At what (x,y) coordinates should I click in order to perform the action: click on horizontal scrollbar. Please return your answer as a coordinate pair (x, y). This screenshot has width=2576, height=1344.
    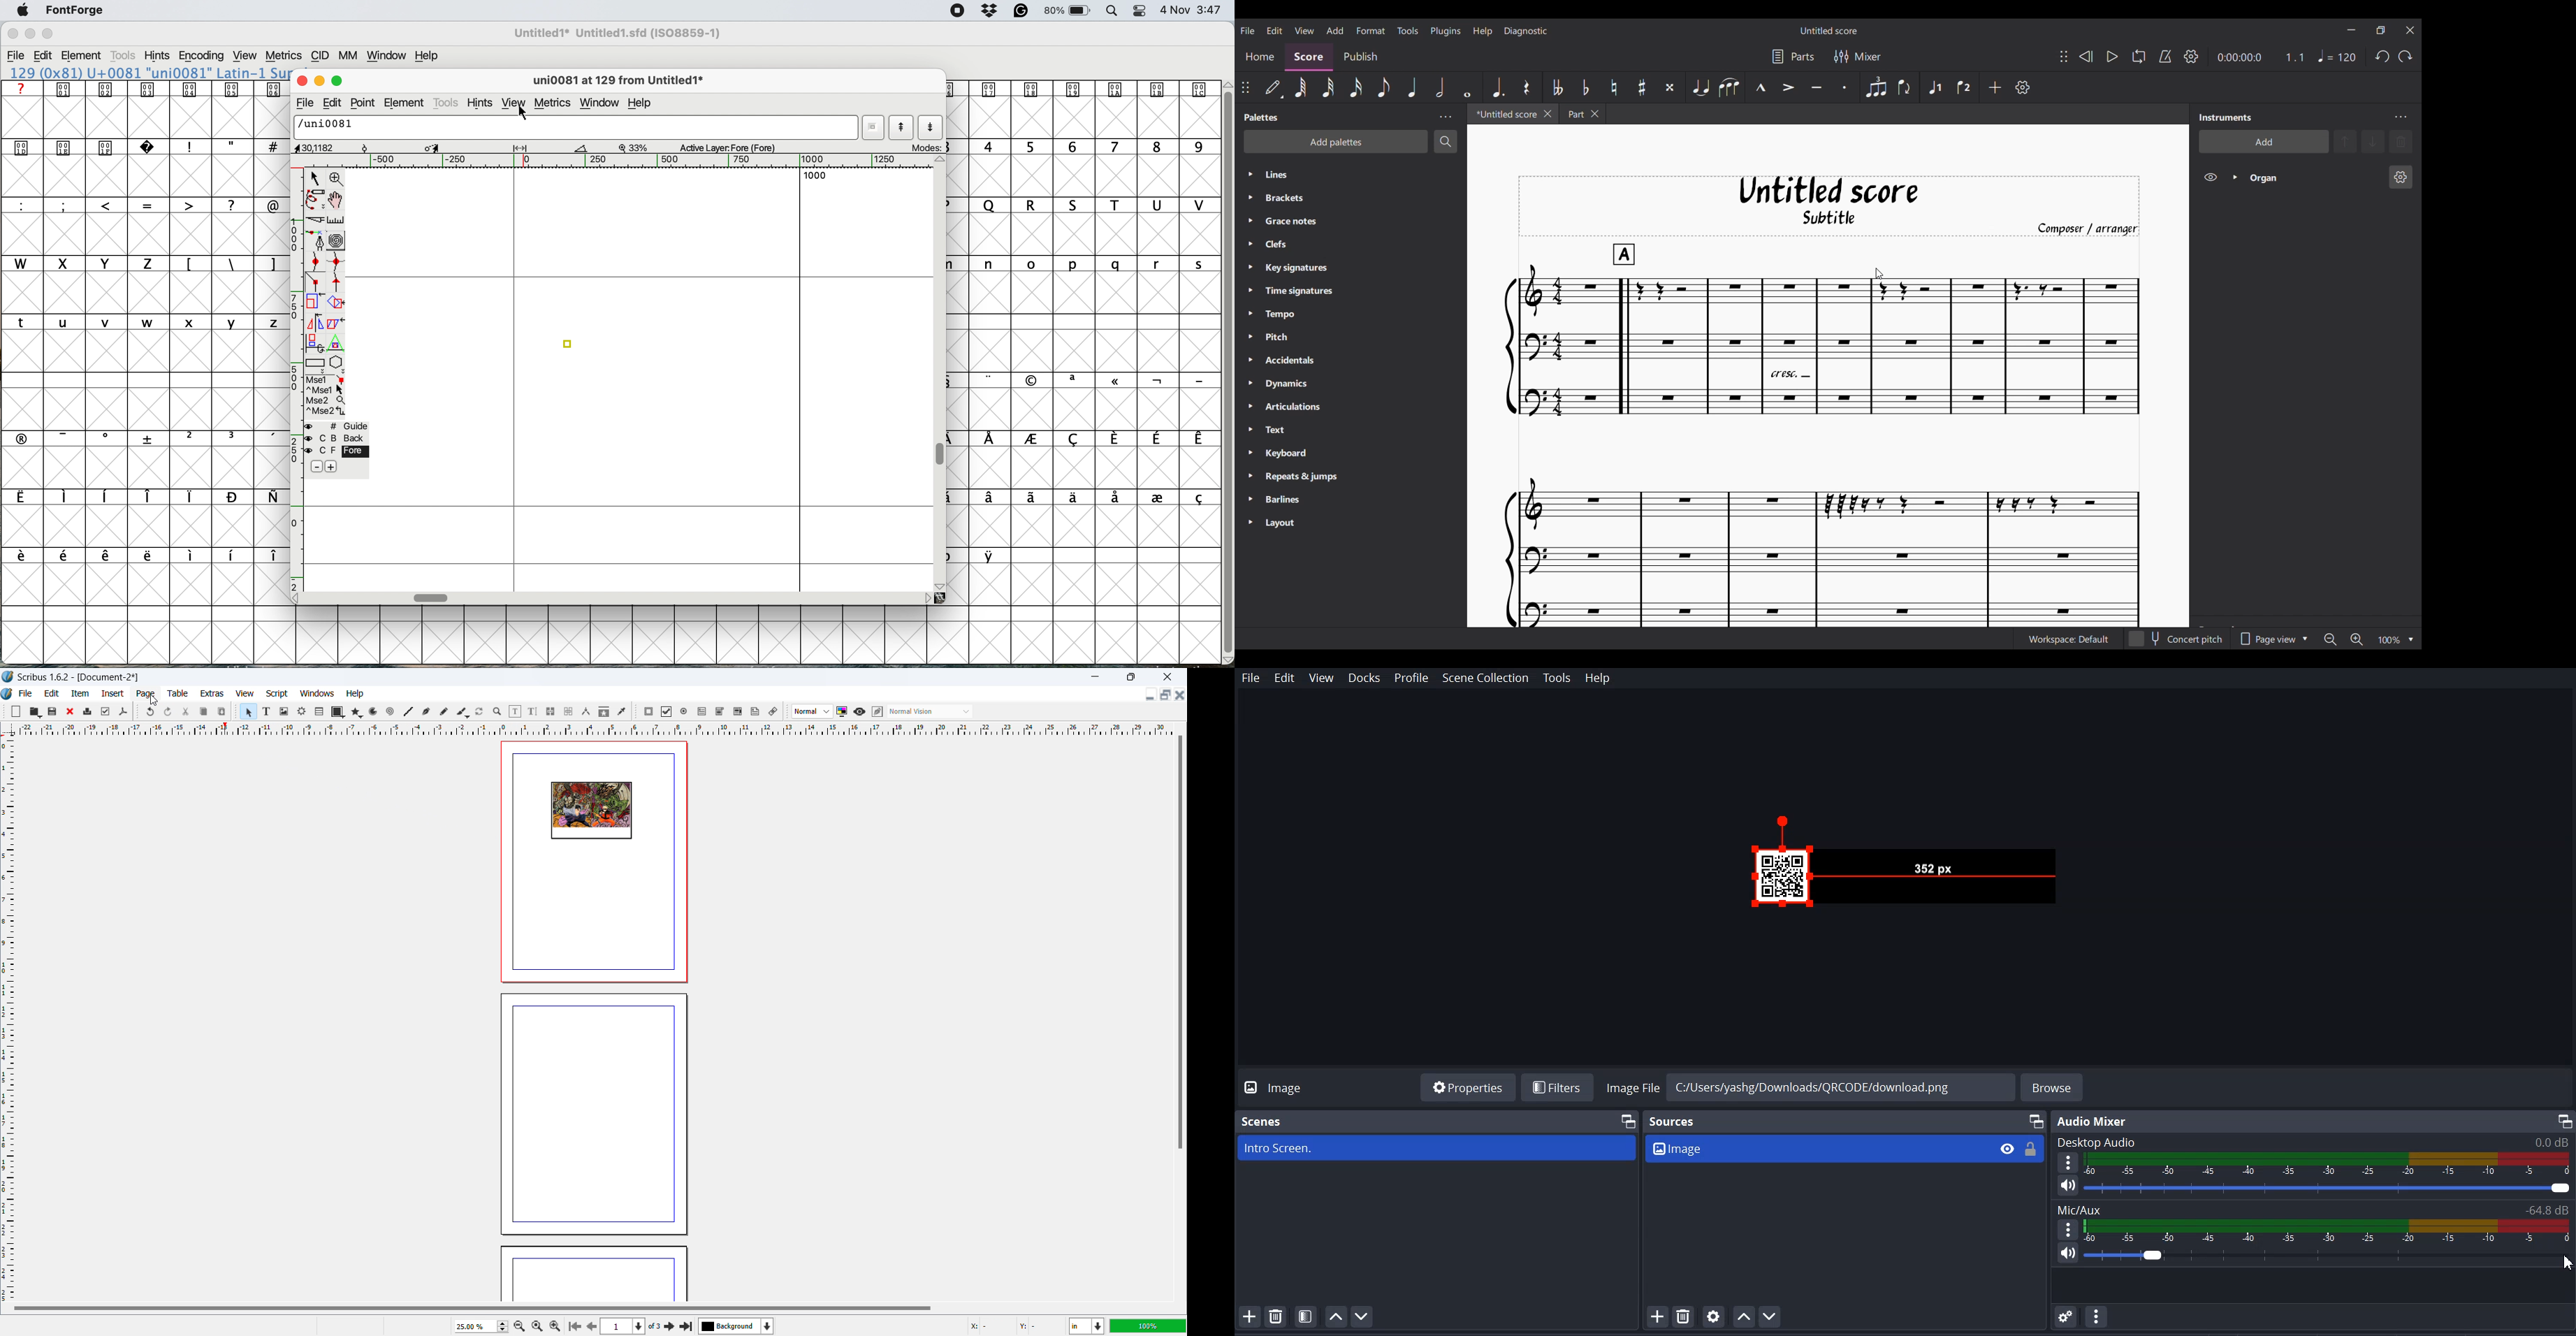
    Looking at the image, I should click on (472, 1308).